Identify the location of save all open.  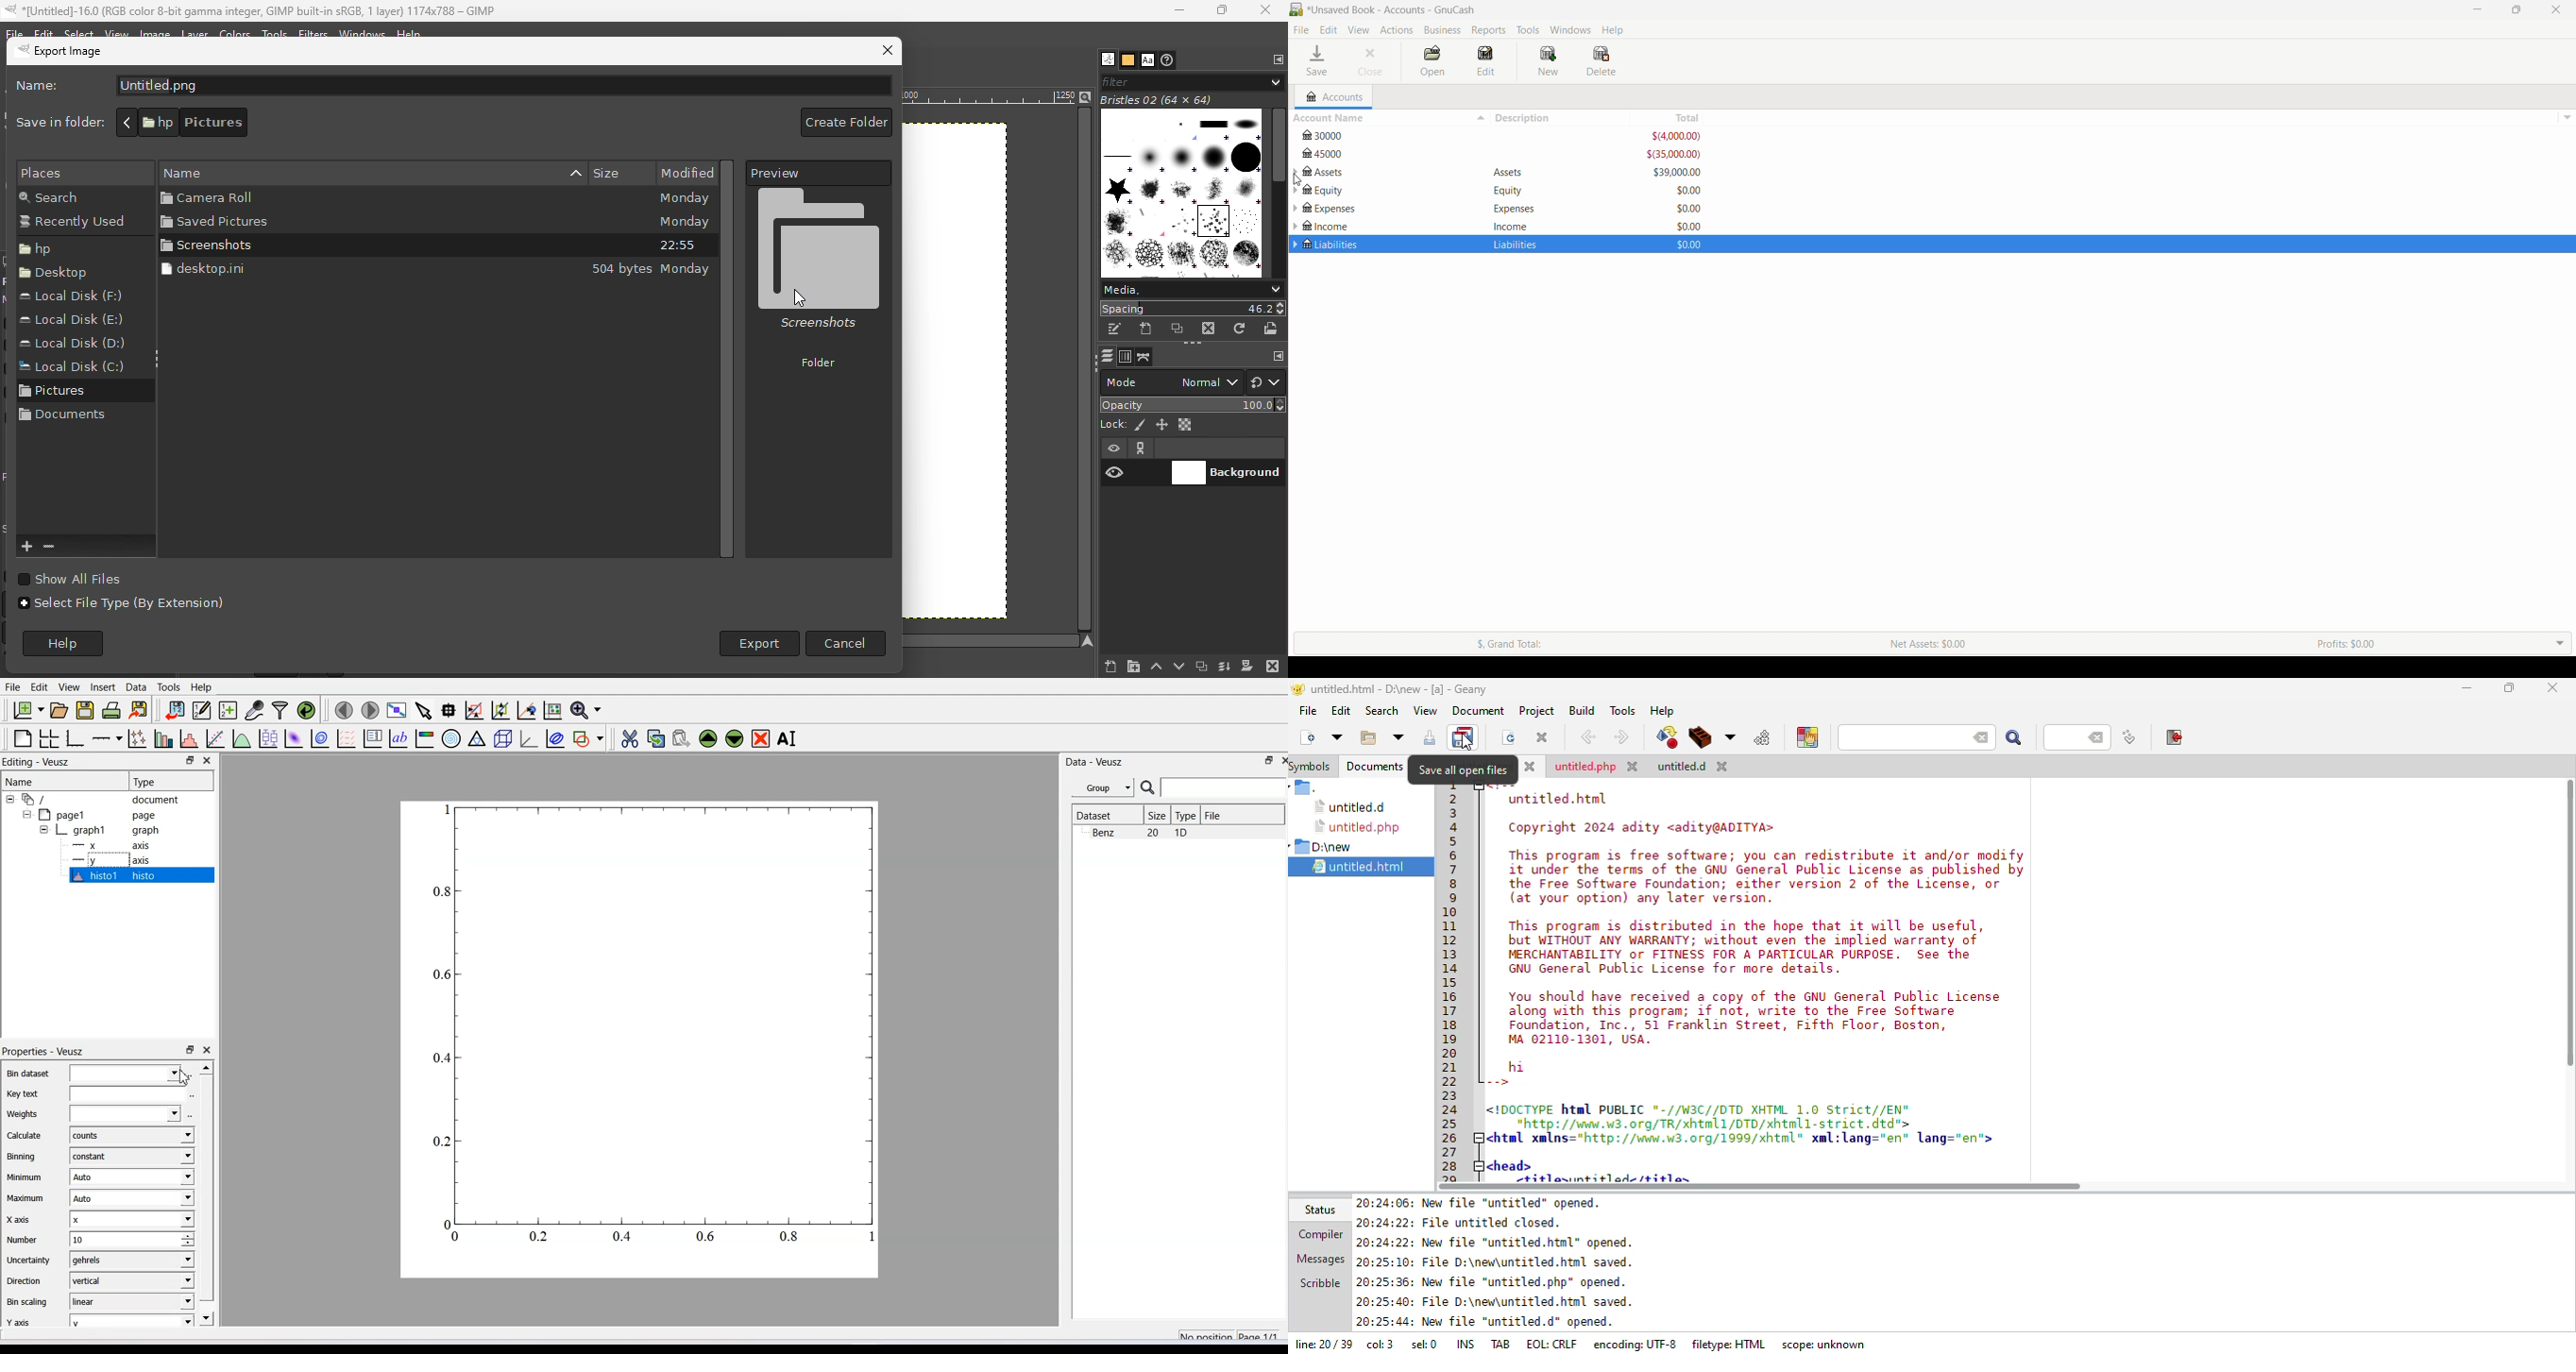
(1461, 737).